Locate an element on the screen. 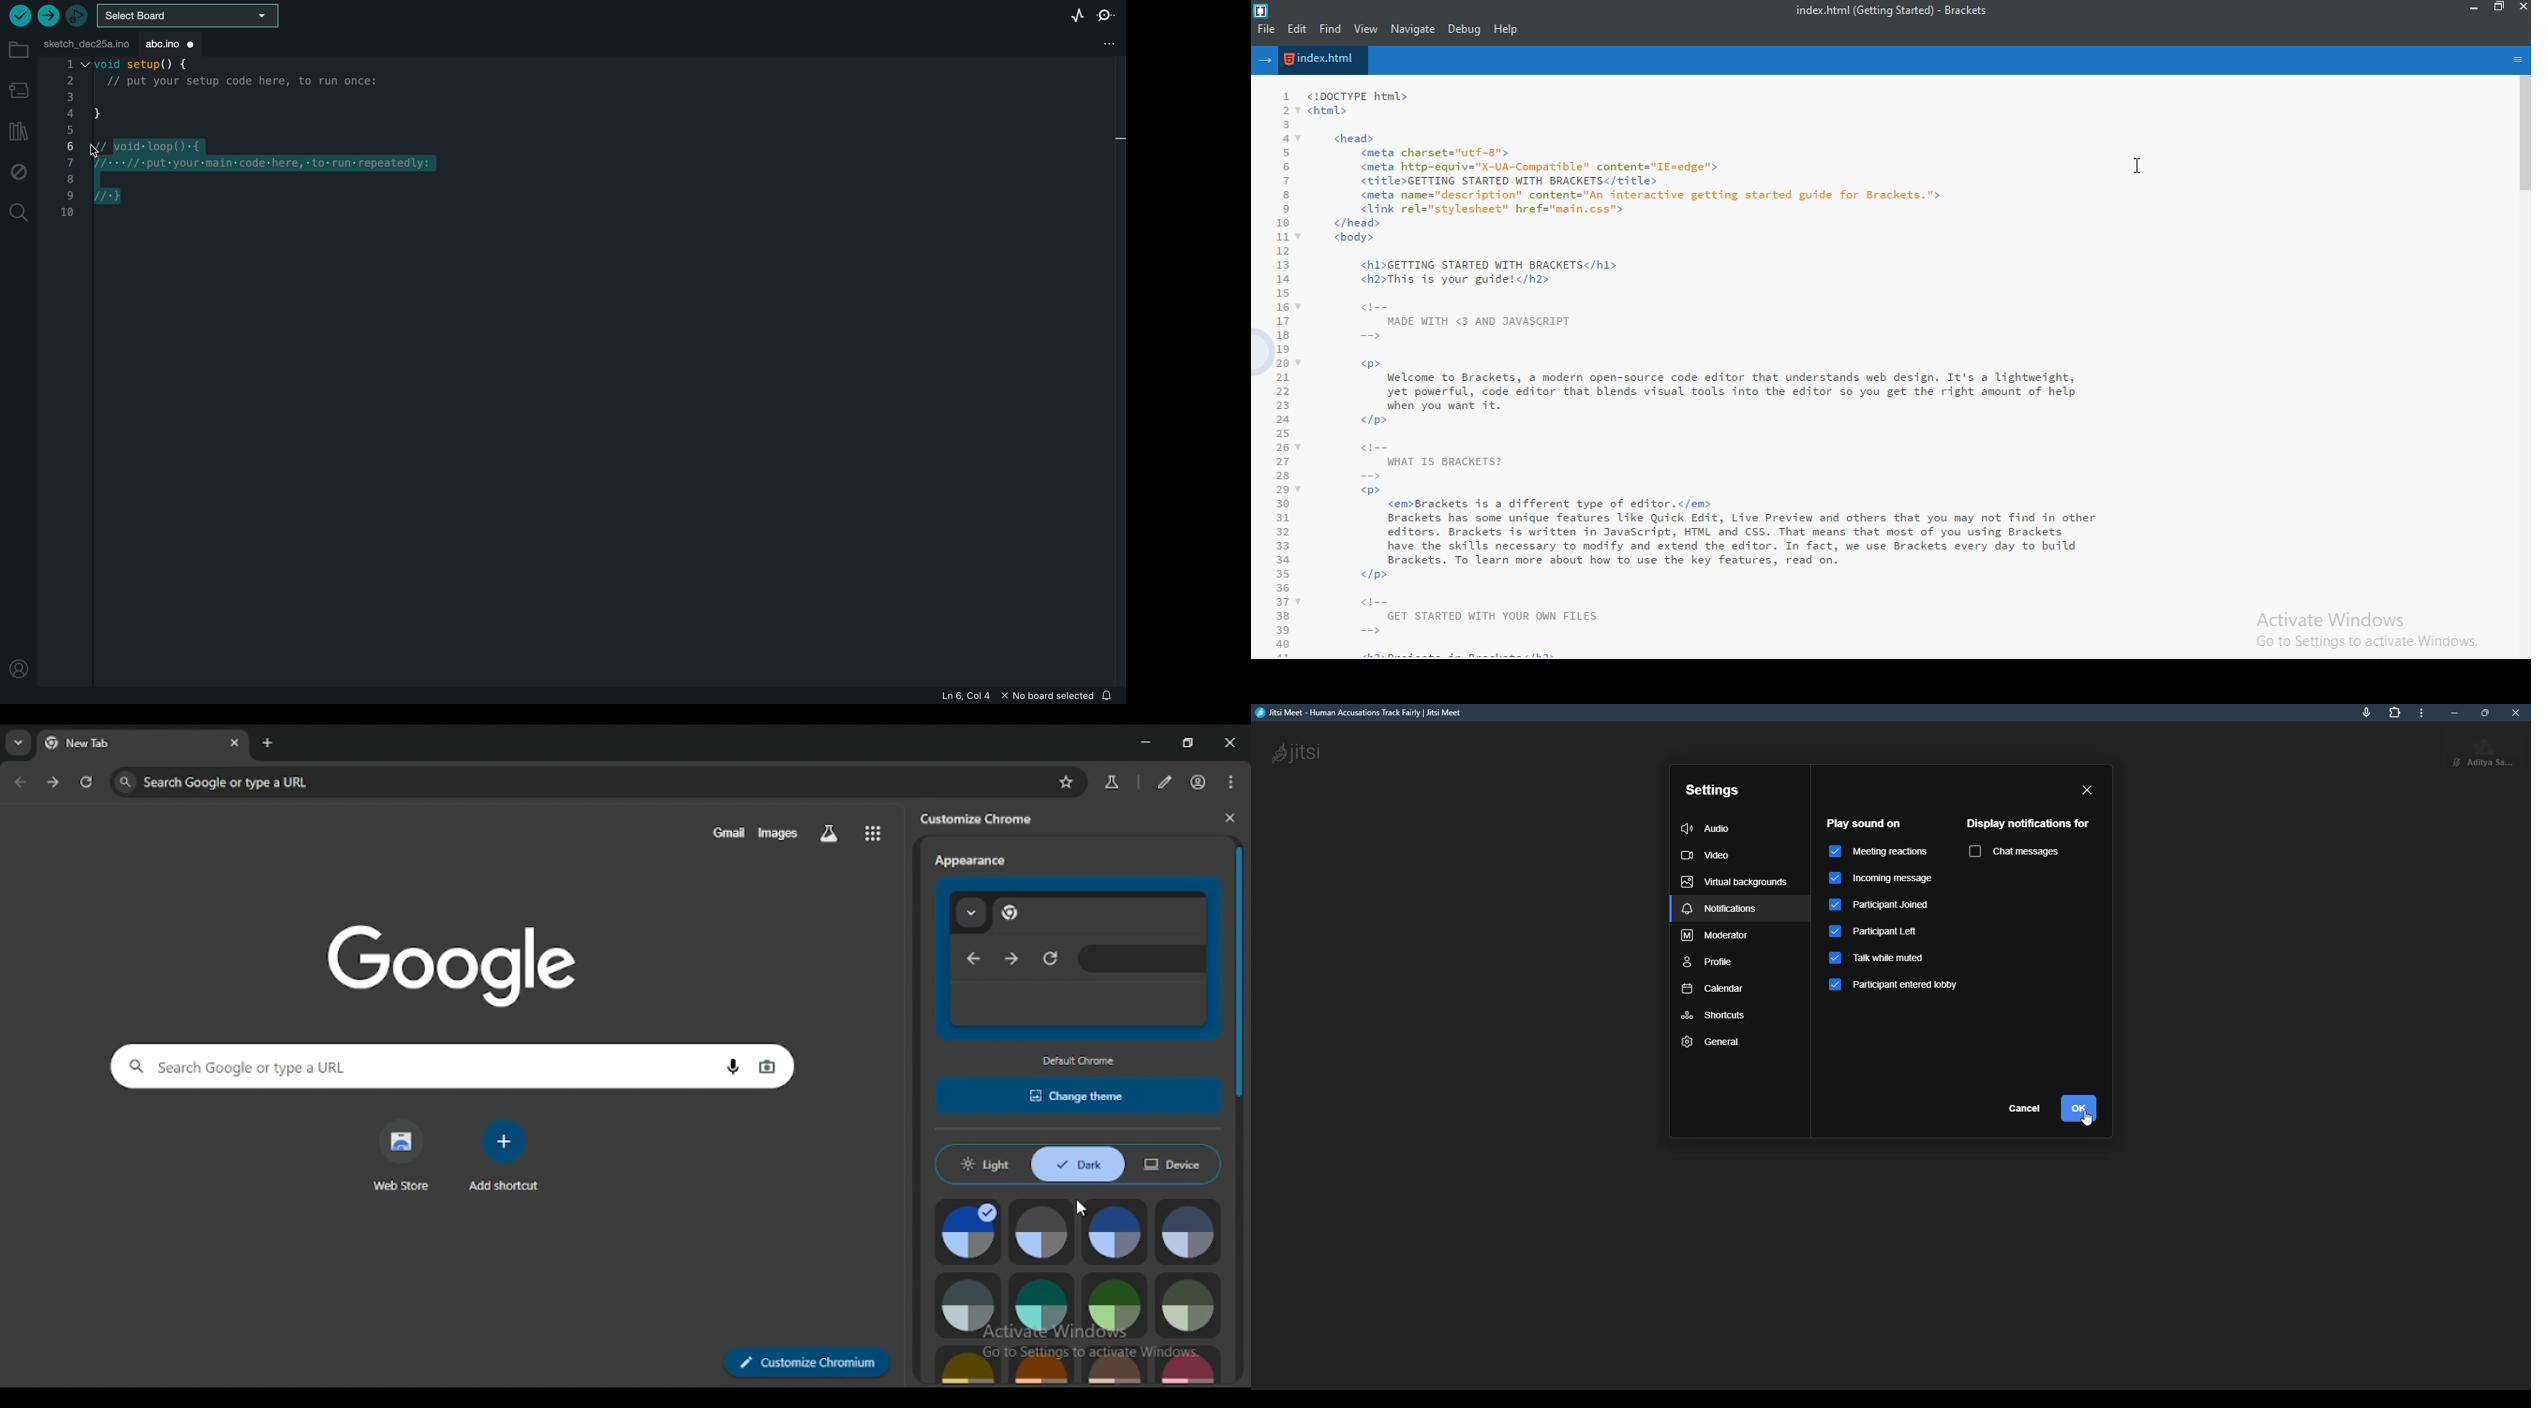  help is located at coordinates (1507, 30).